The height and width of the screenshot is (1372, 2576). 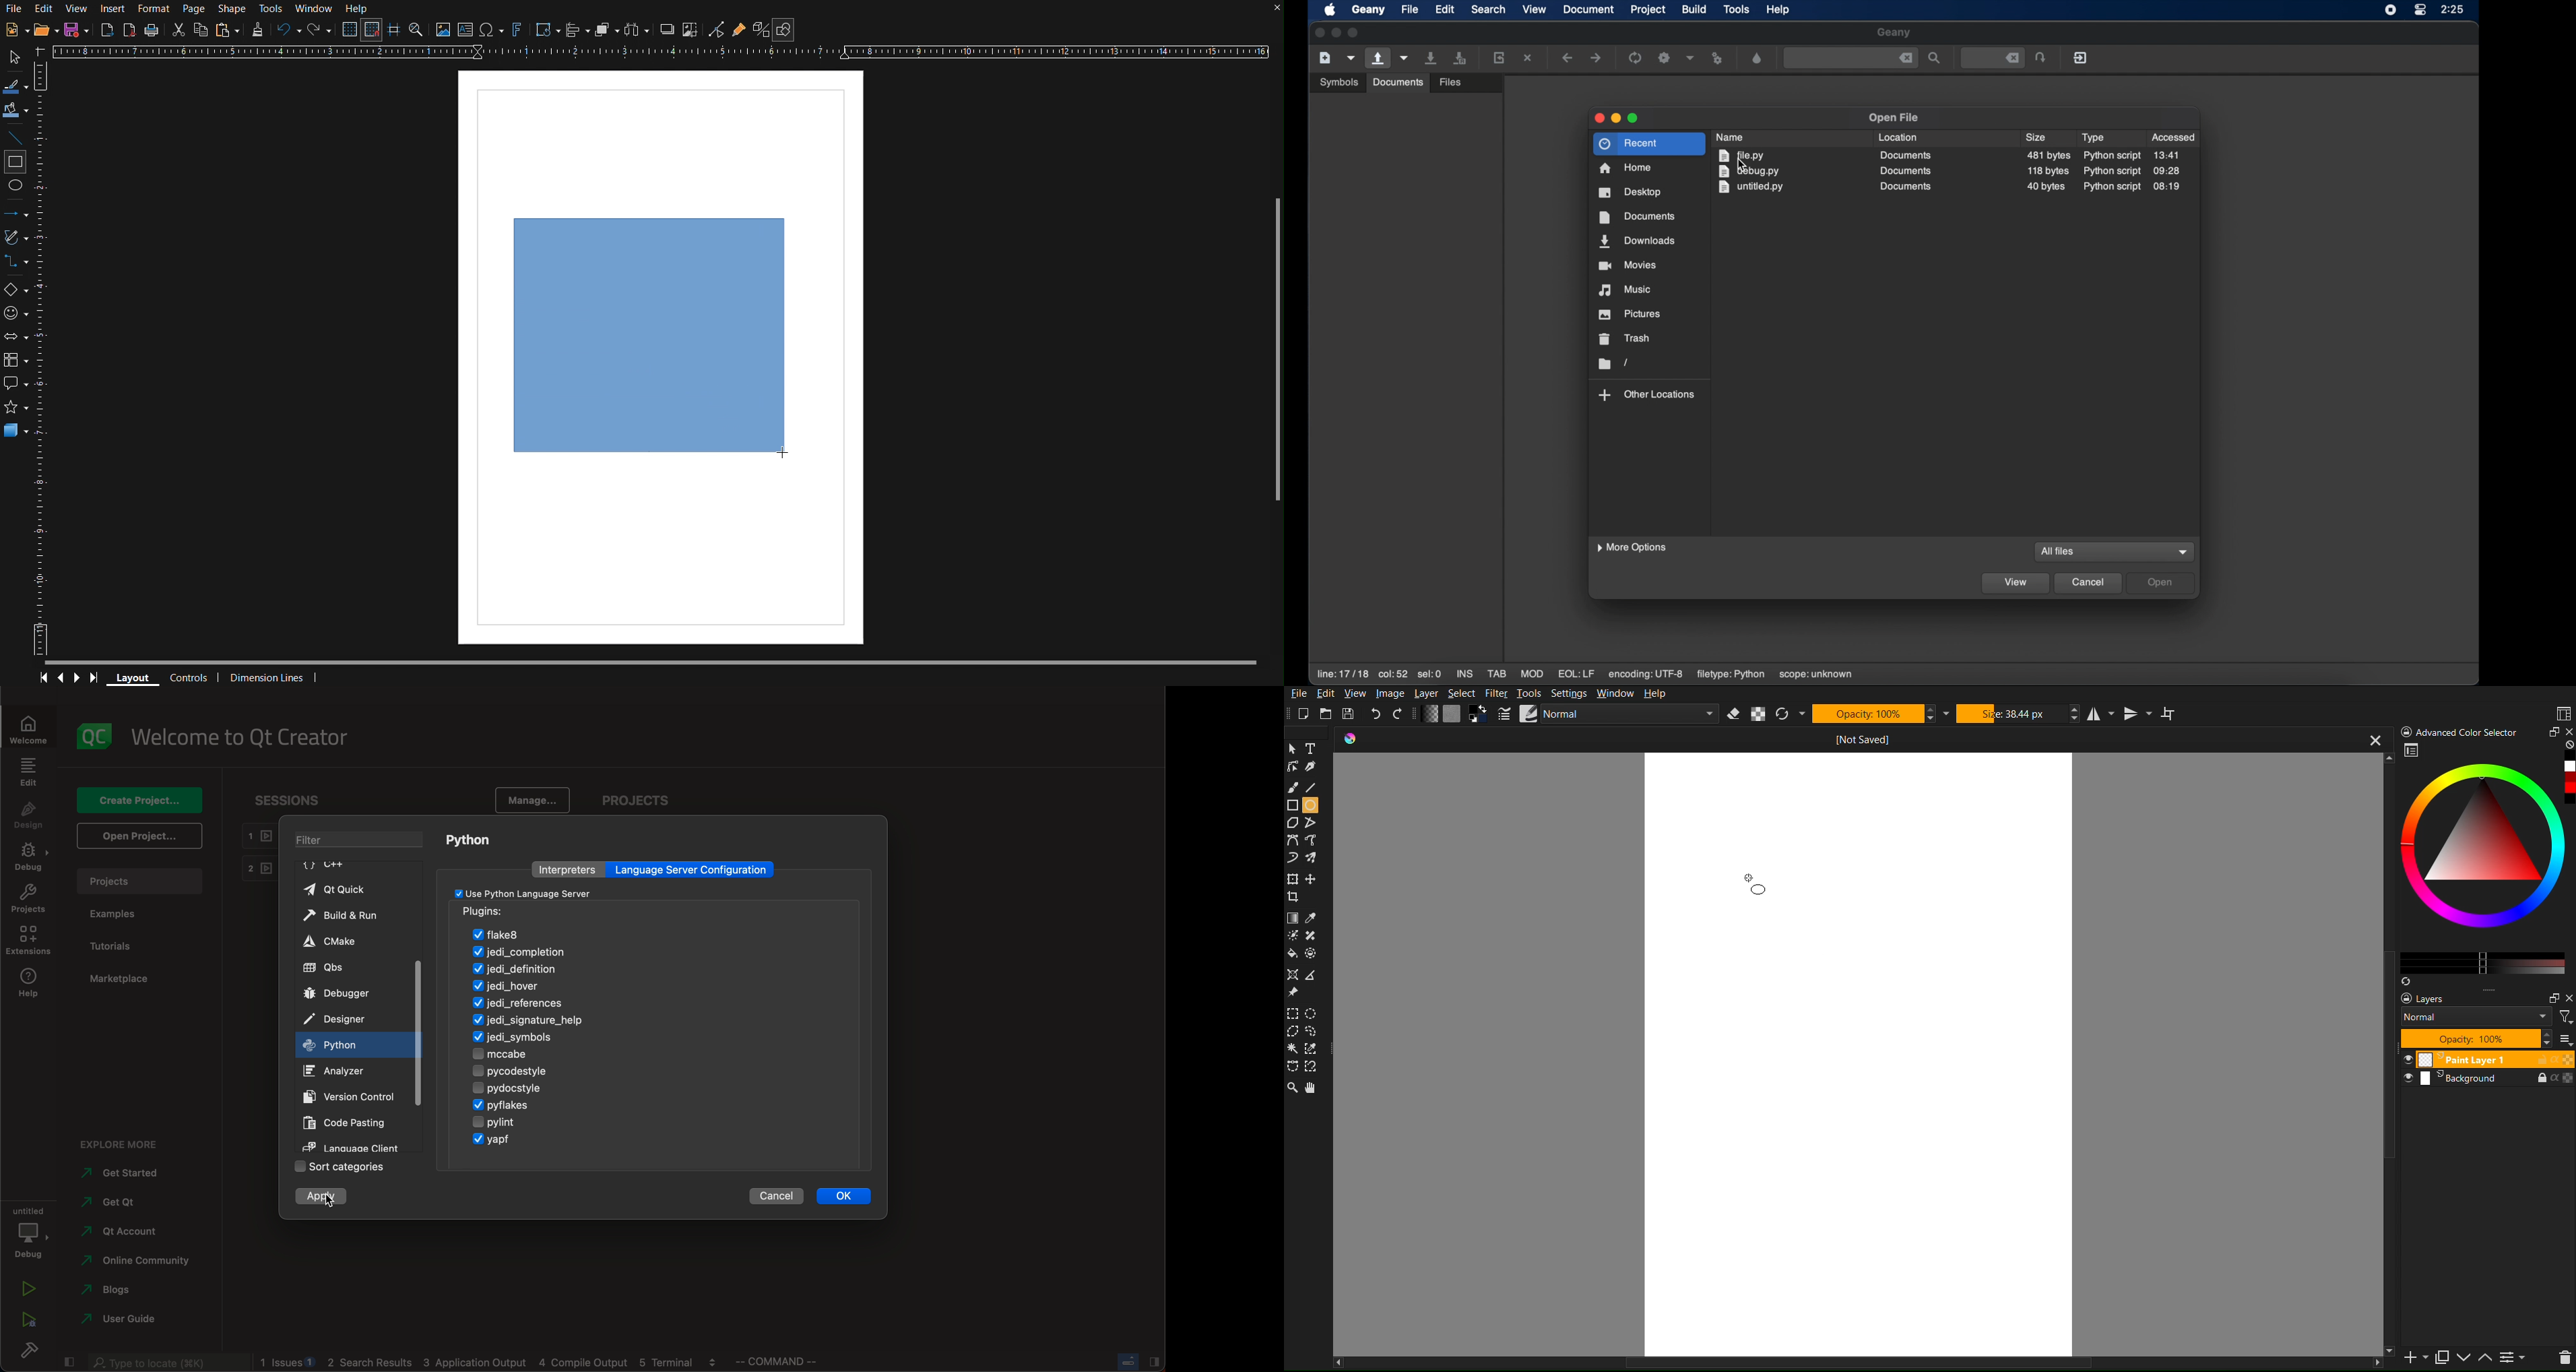 I want to click on Insert Image, so click(x=442, y=29).